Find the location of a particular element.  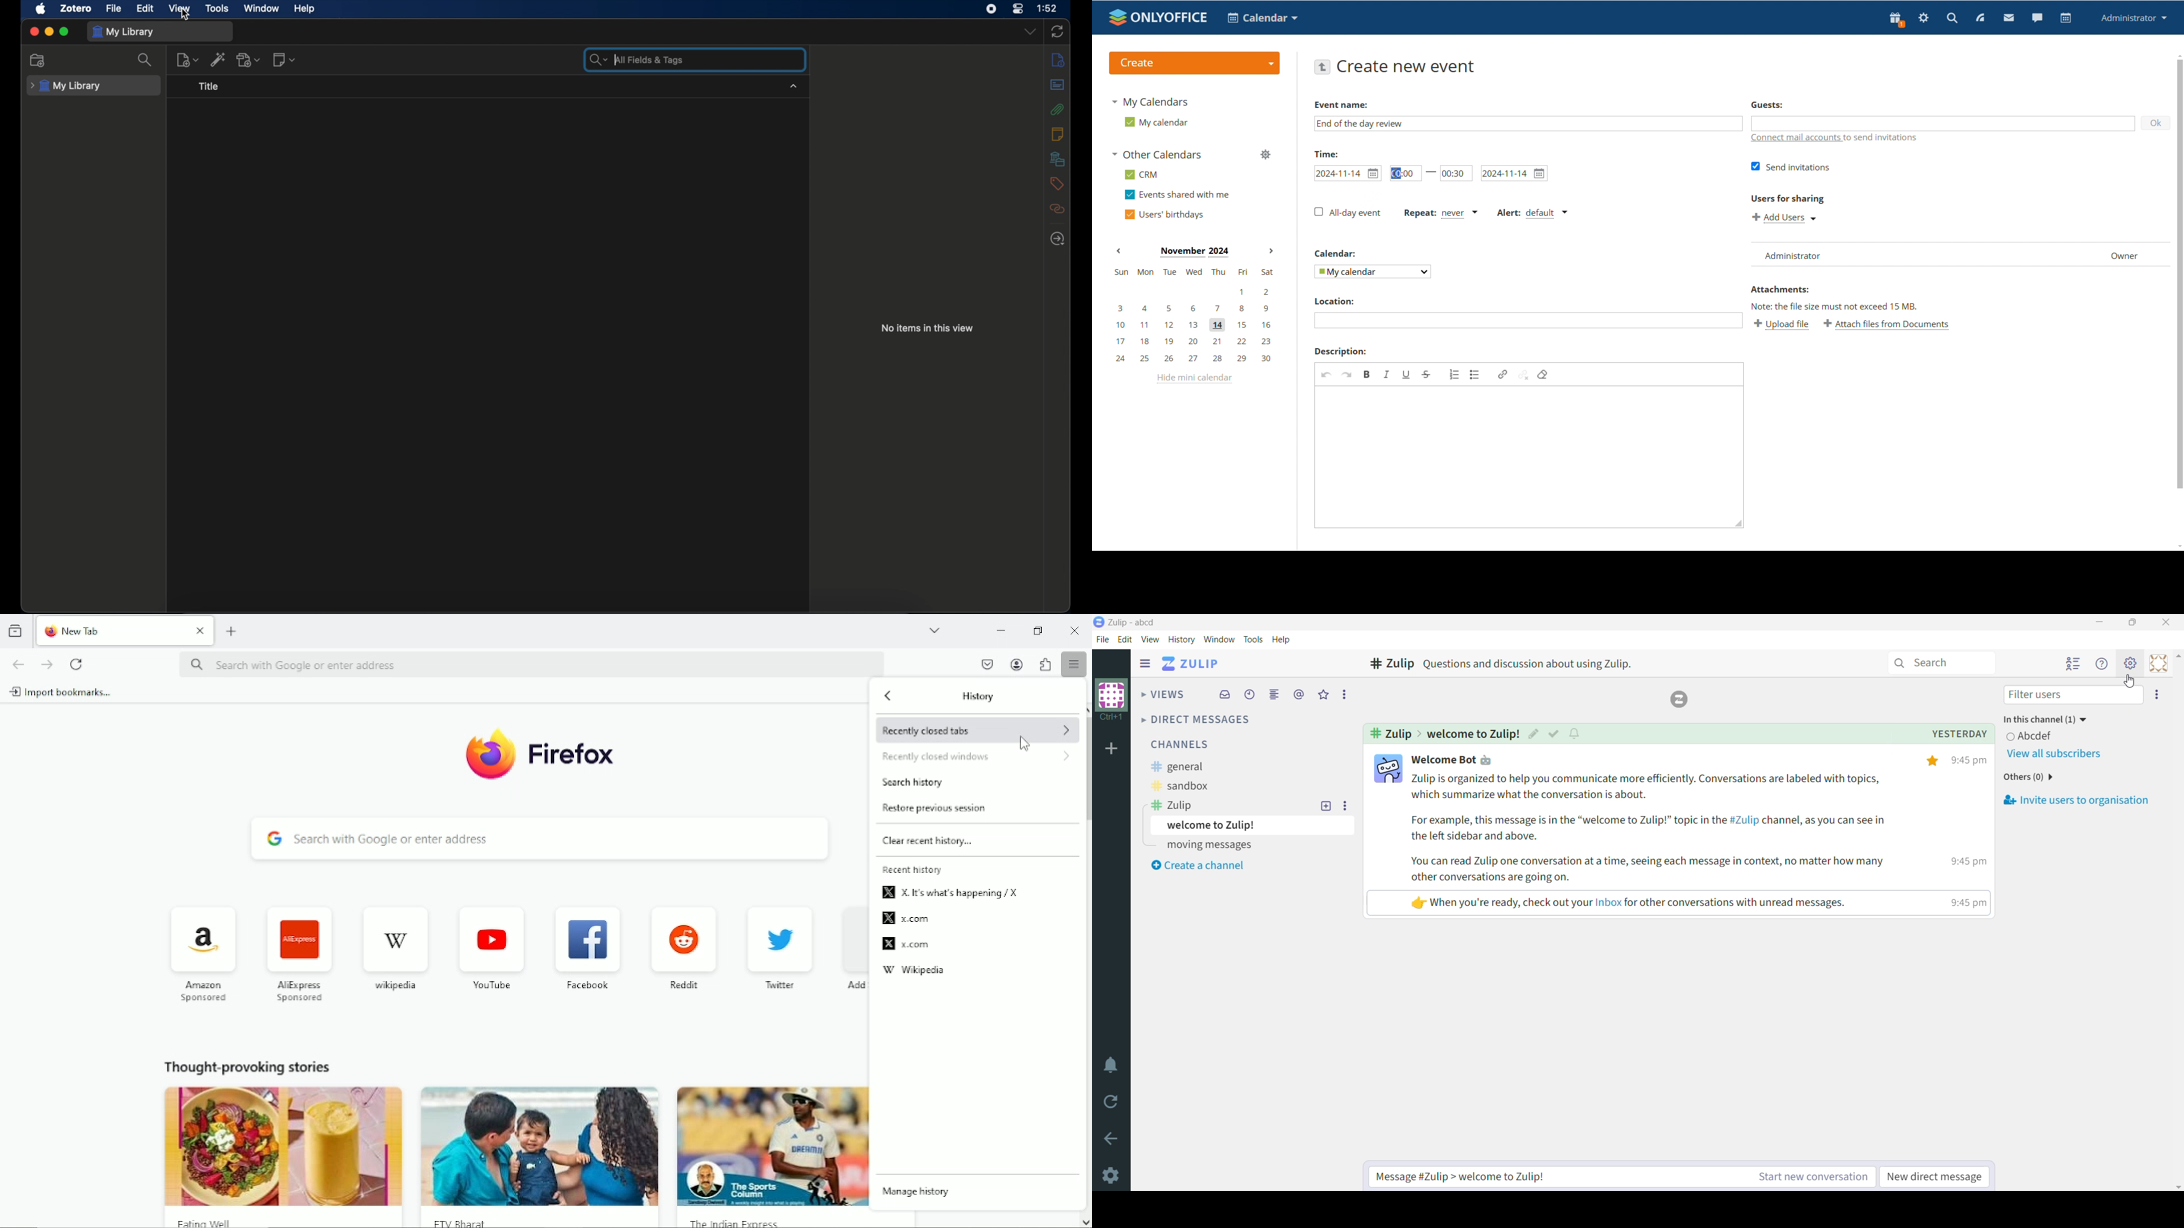

save to pocket is located at coordinates (985, 663).